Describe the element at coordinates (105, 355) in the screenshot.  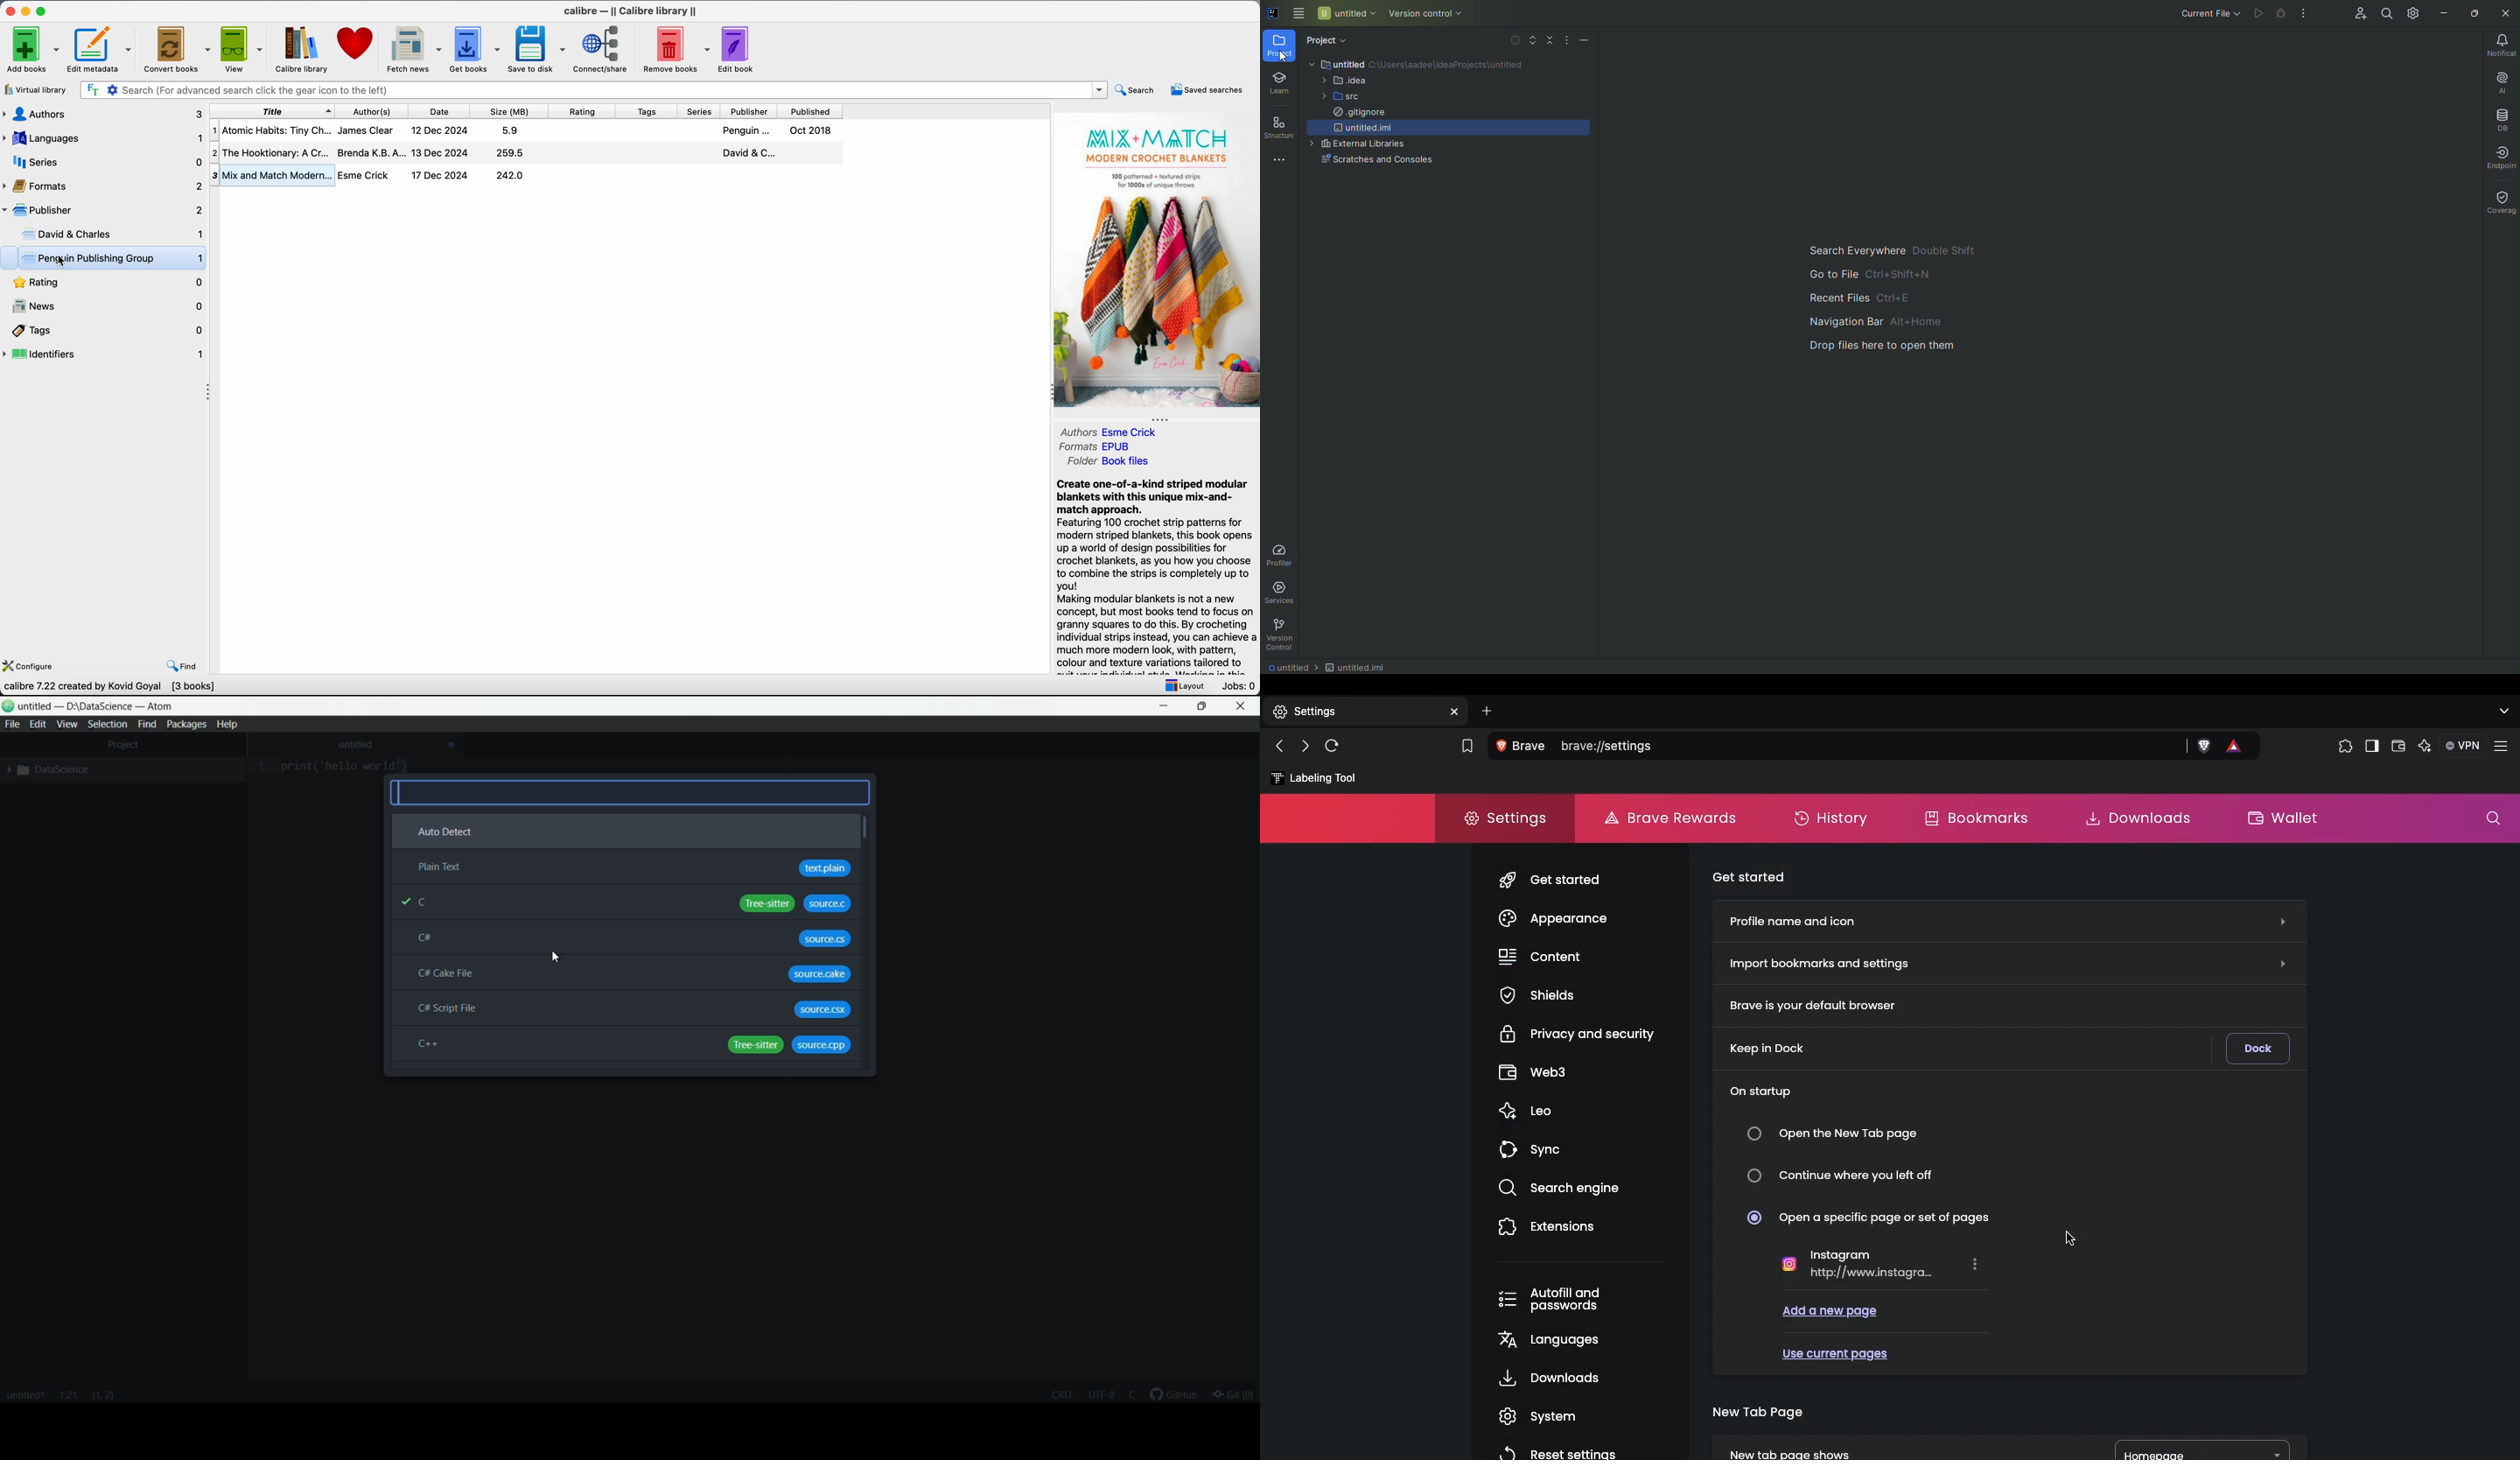
I see `identifiers` at that location.